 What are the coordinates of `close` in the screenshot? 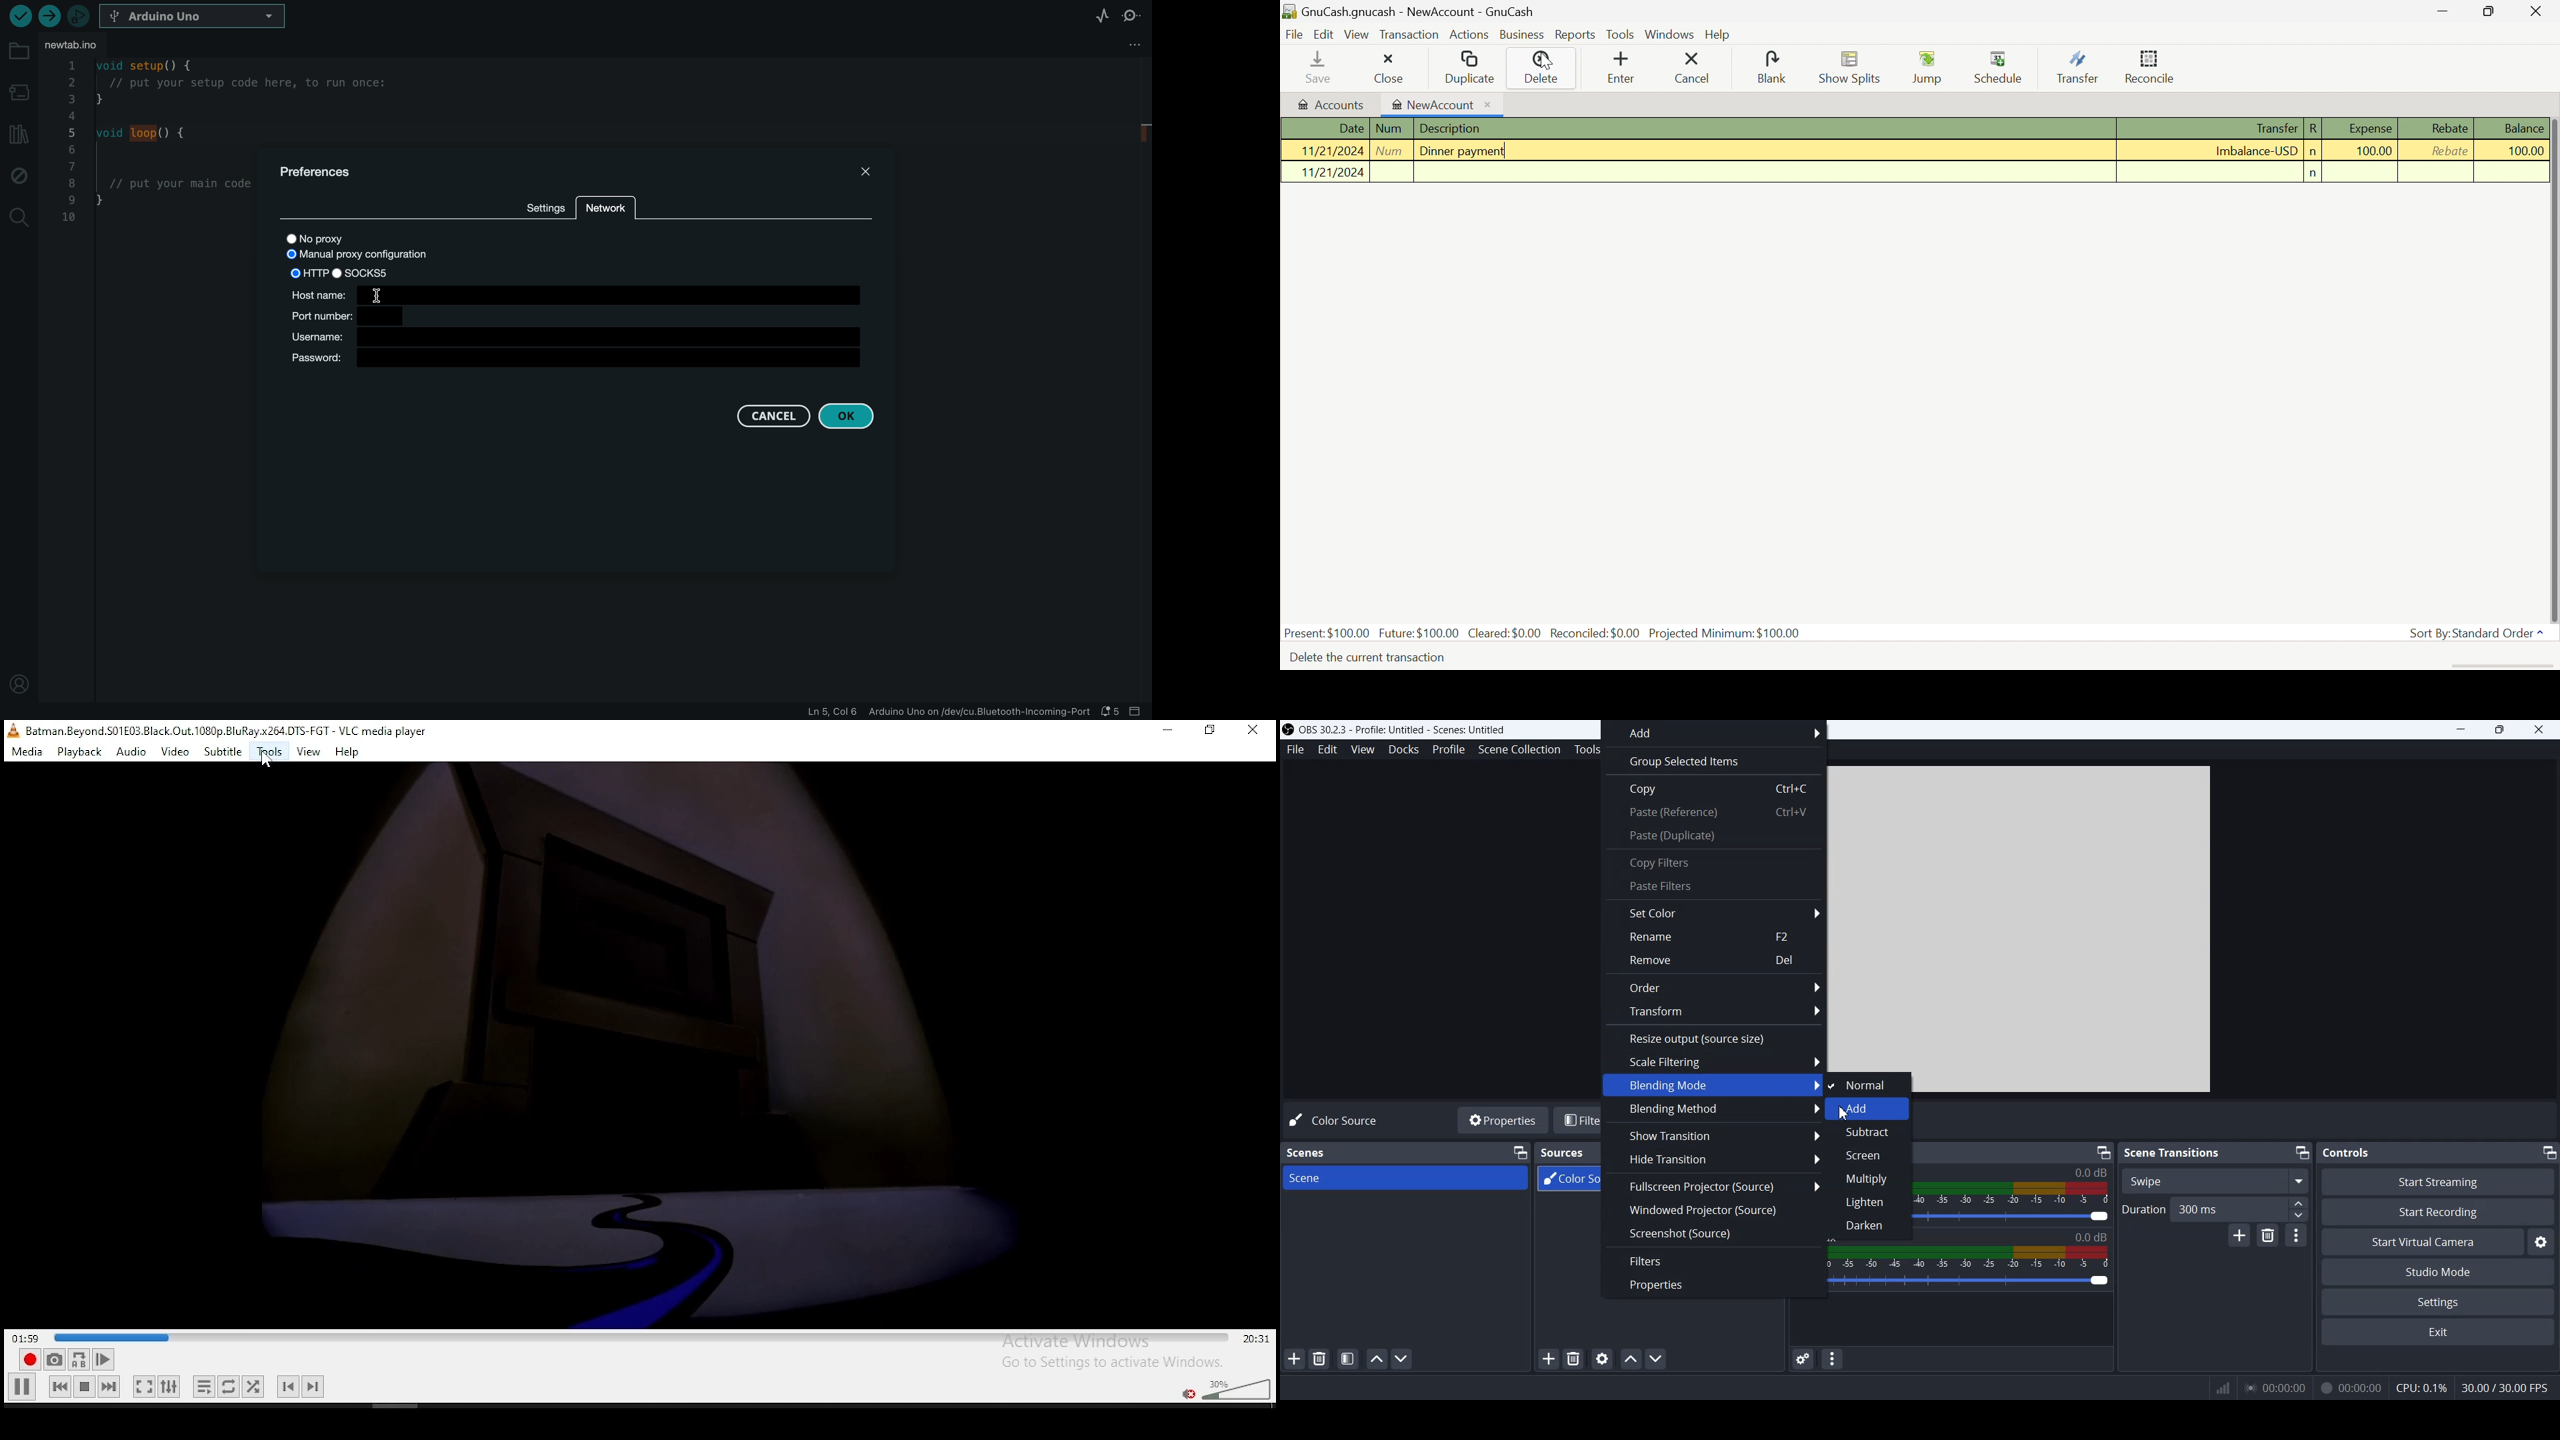 It's located at (1390, 69).